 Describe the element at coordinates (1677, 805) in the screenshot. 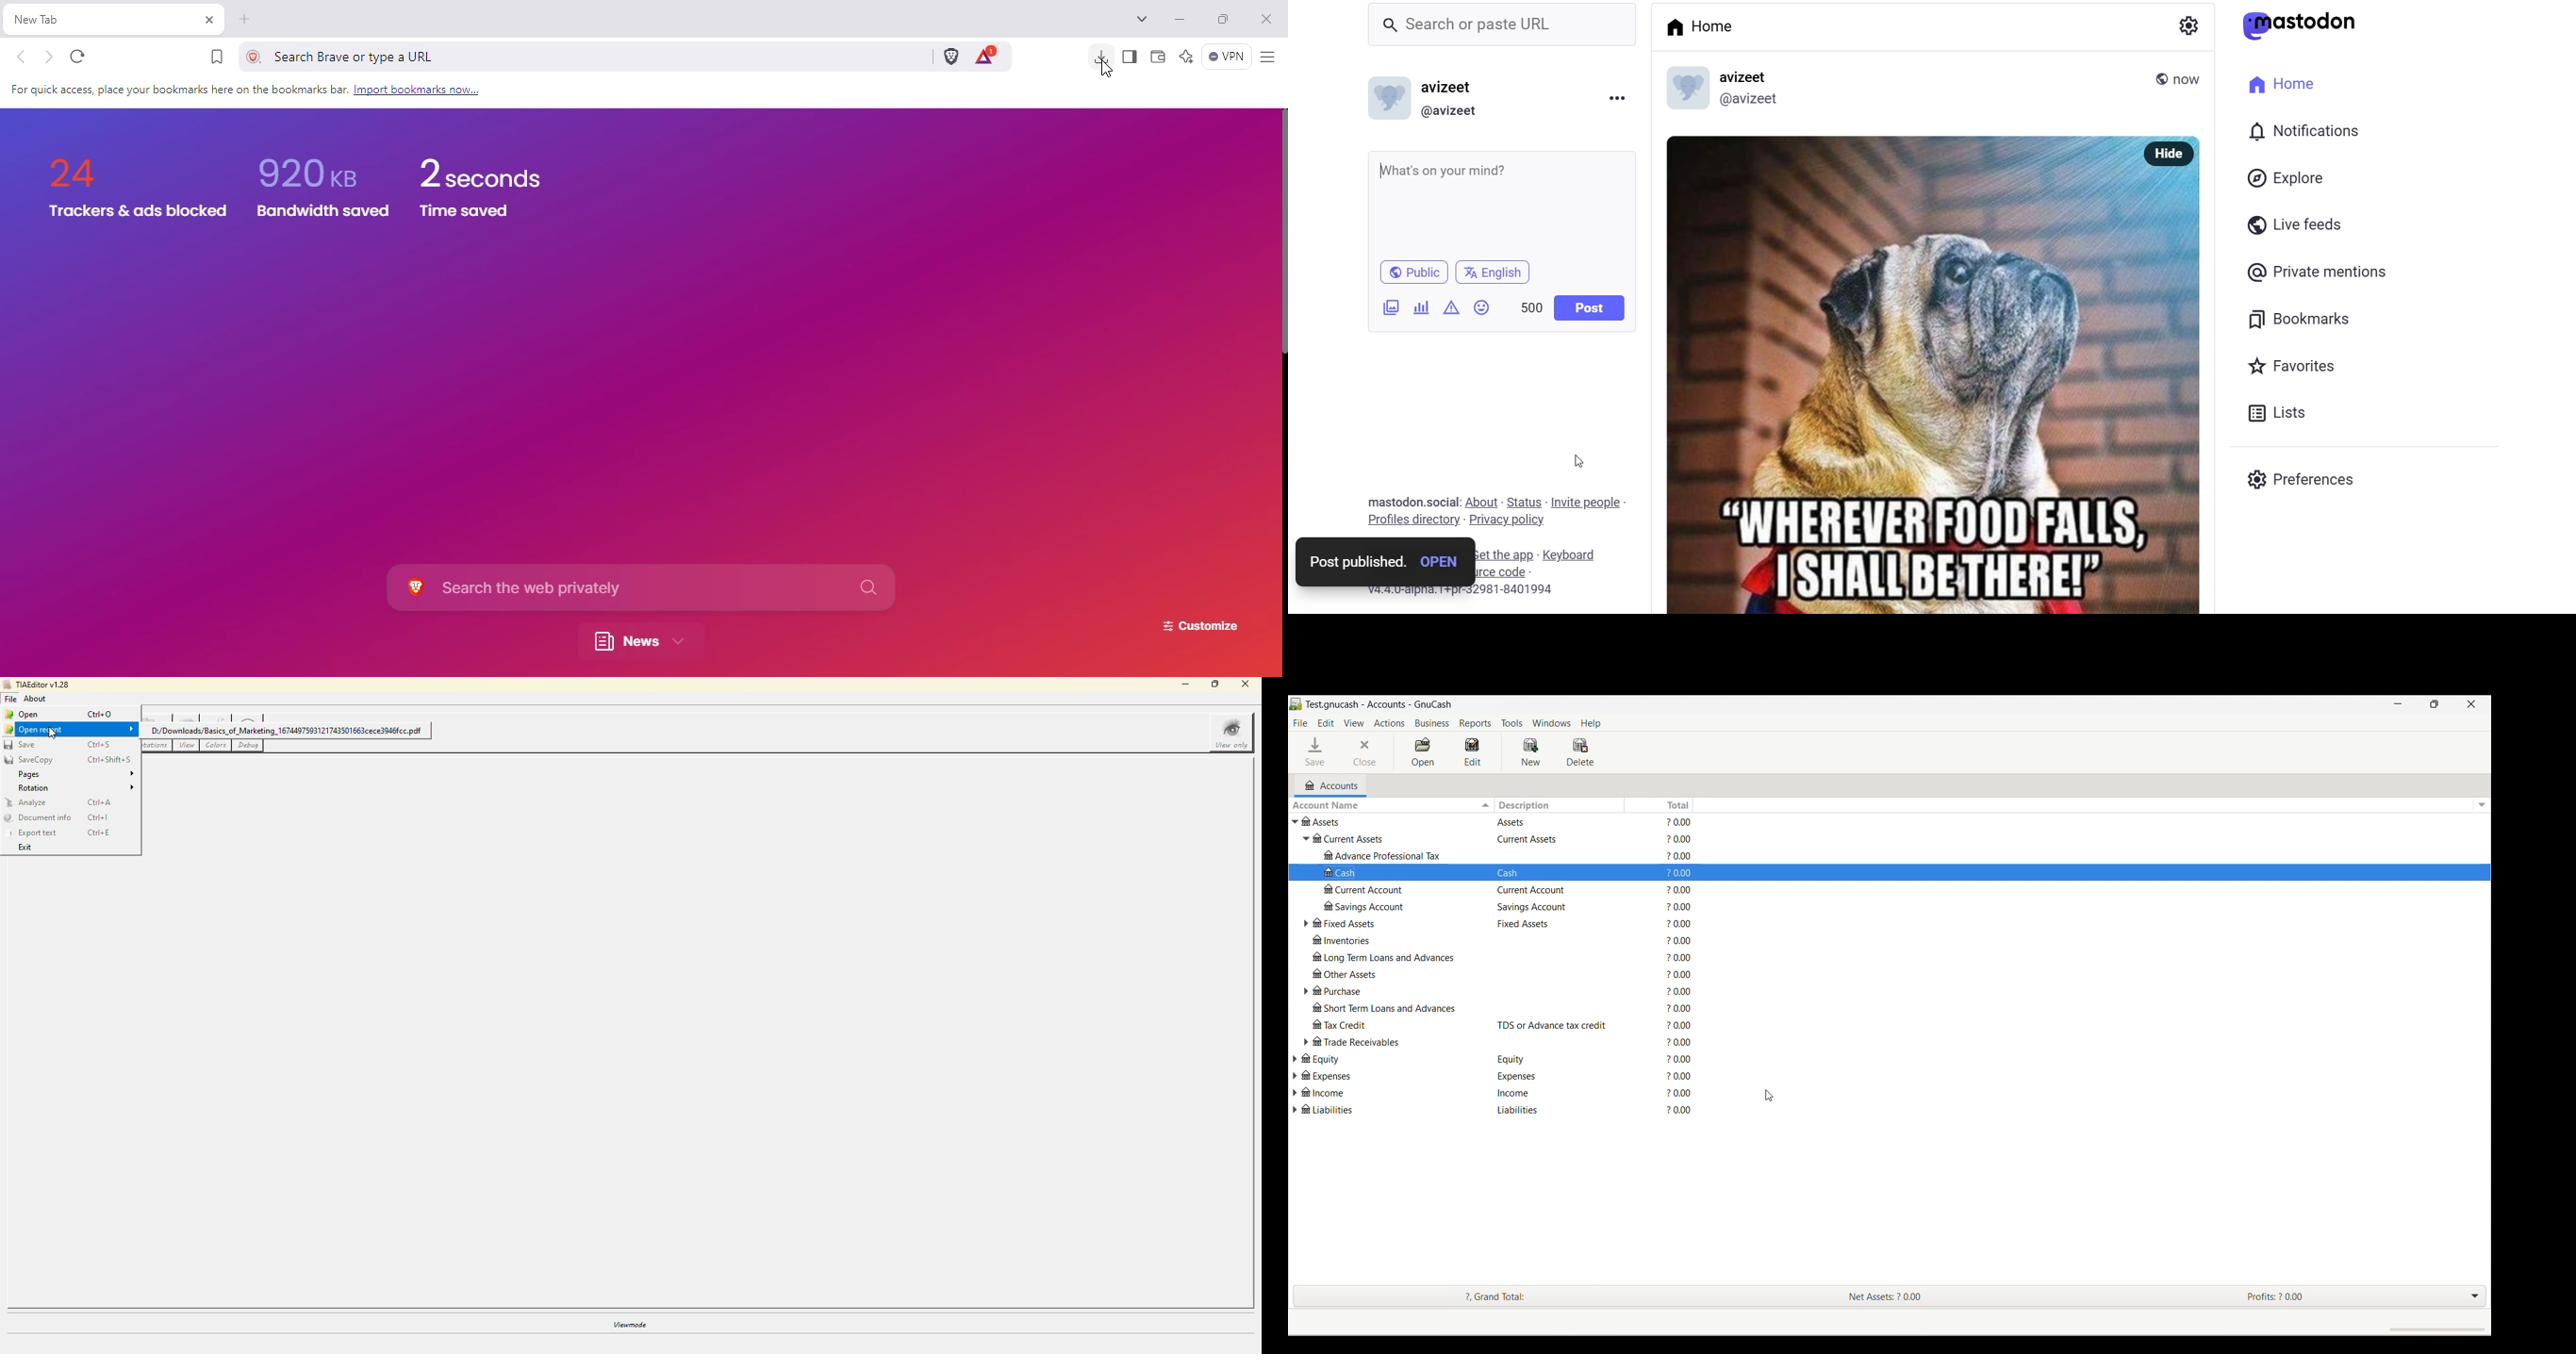

I see `Total |` at that location.